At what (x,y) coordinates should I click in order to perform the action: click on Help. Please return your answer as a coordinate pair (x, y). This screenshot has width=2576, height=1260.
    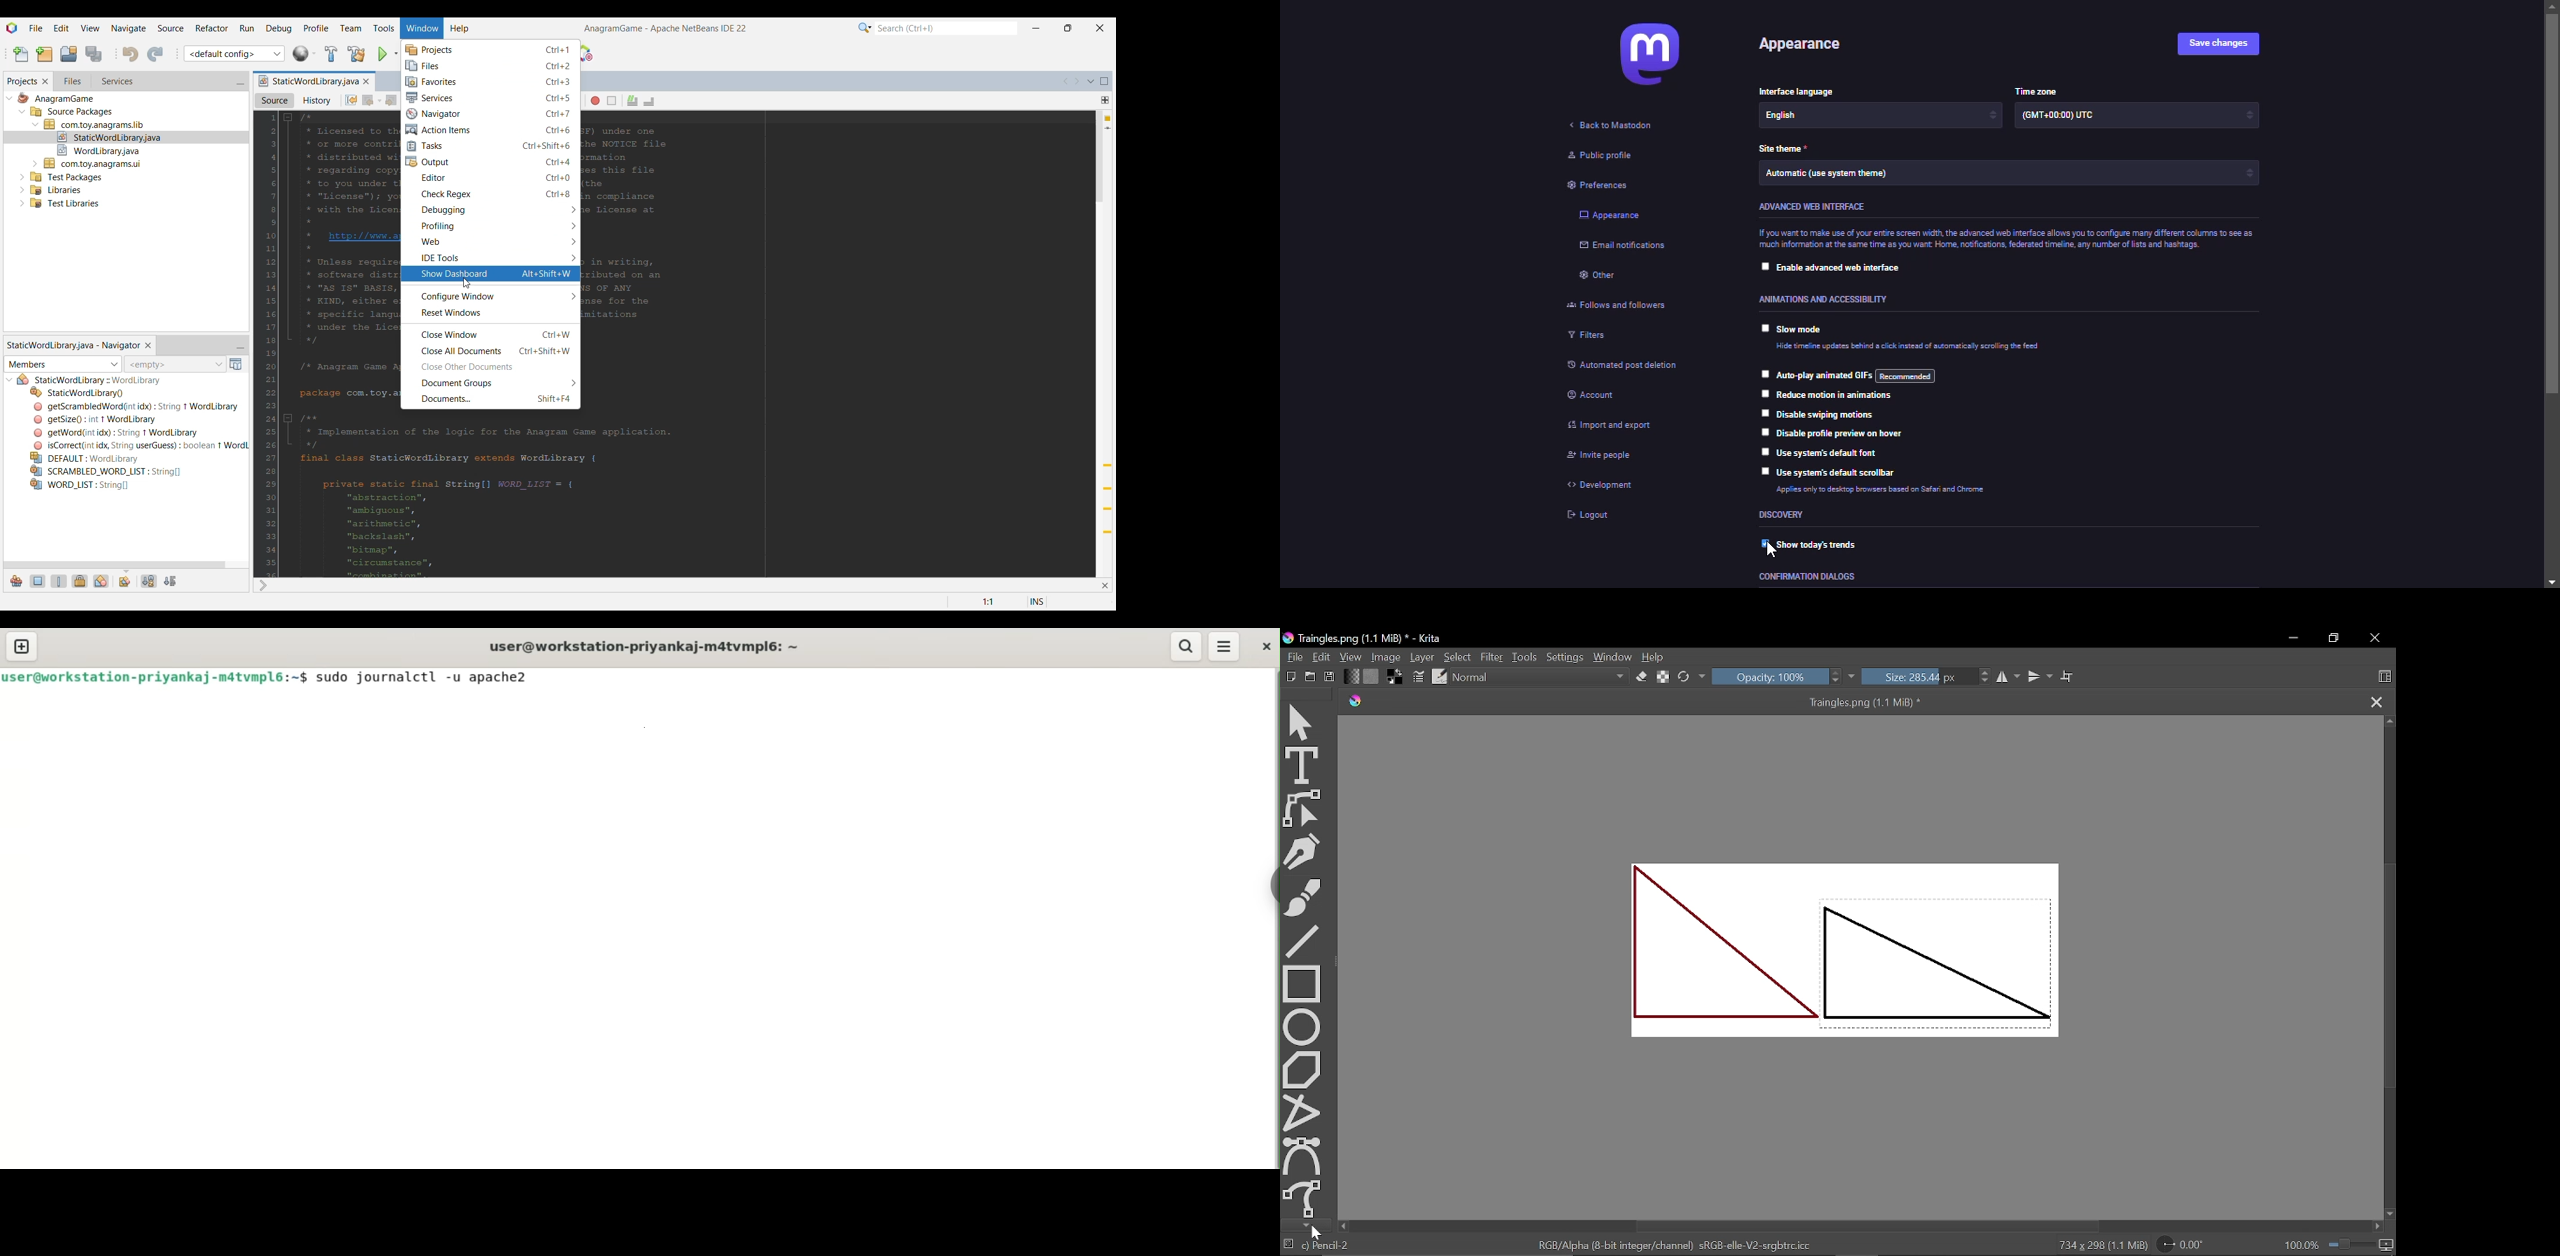
    Looking at the image, I should click on (1653, 658).